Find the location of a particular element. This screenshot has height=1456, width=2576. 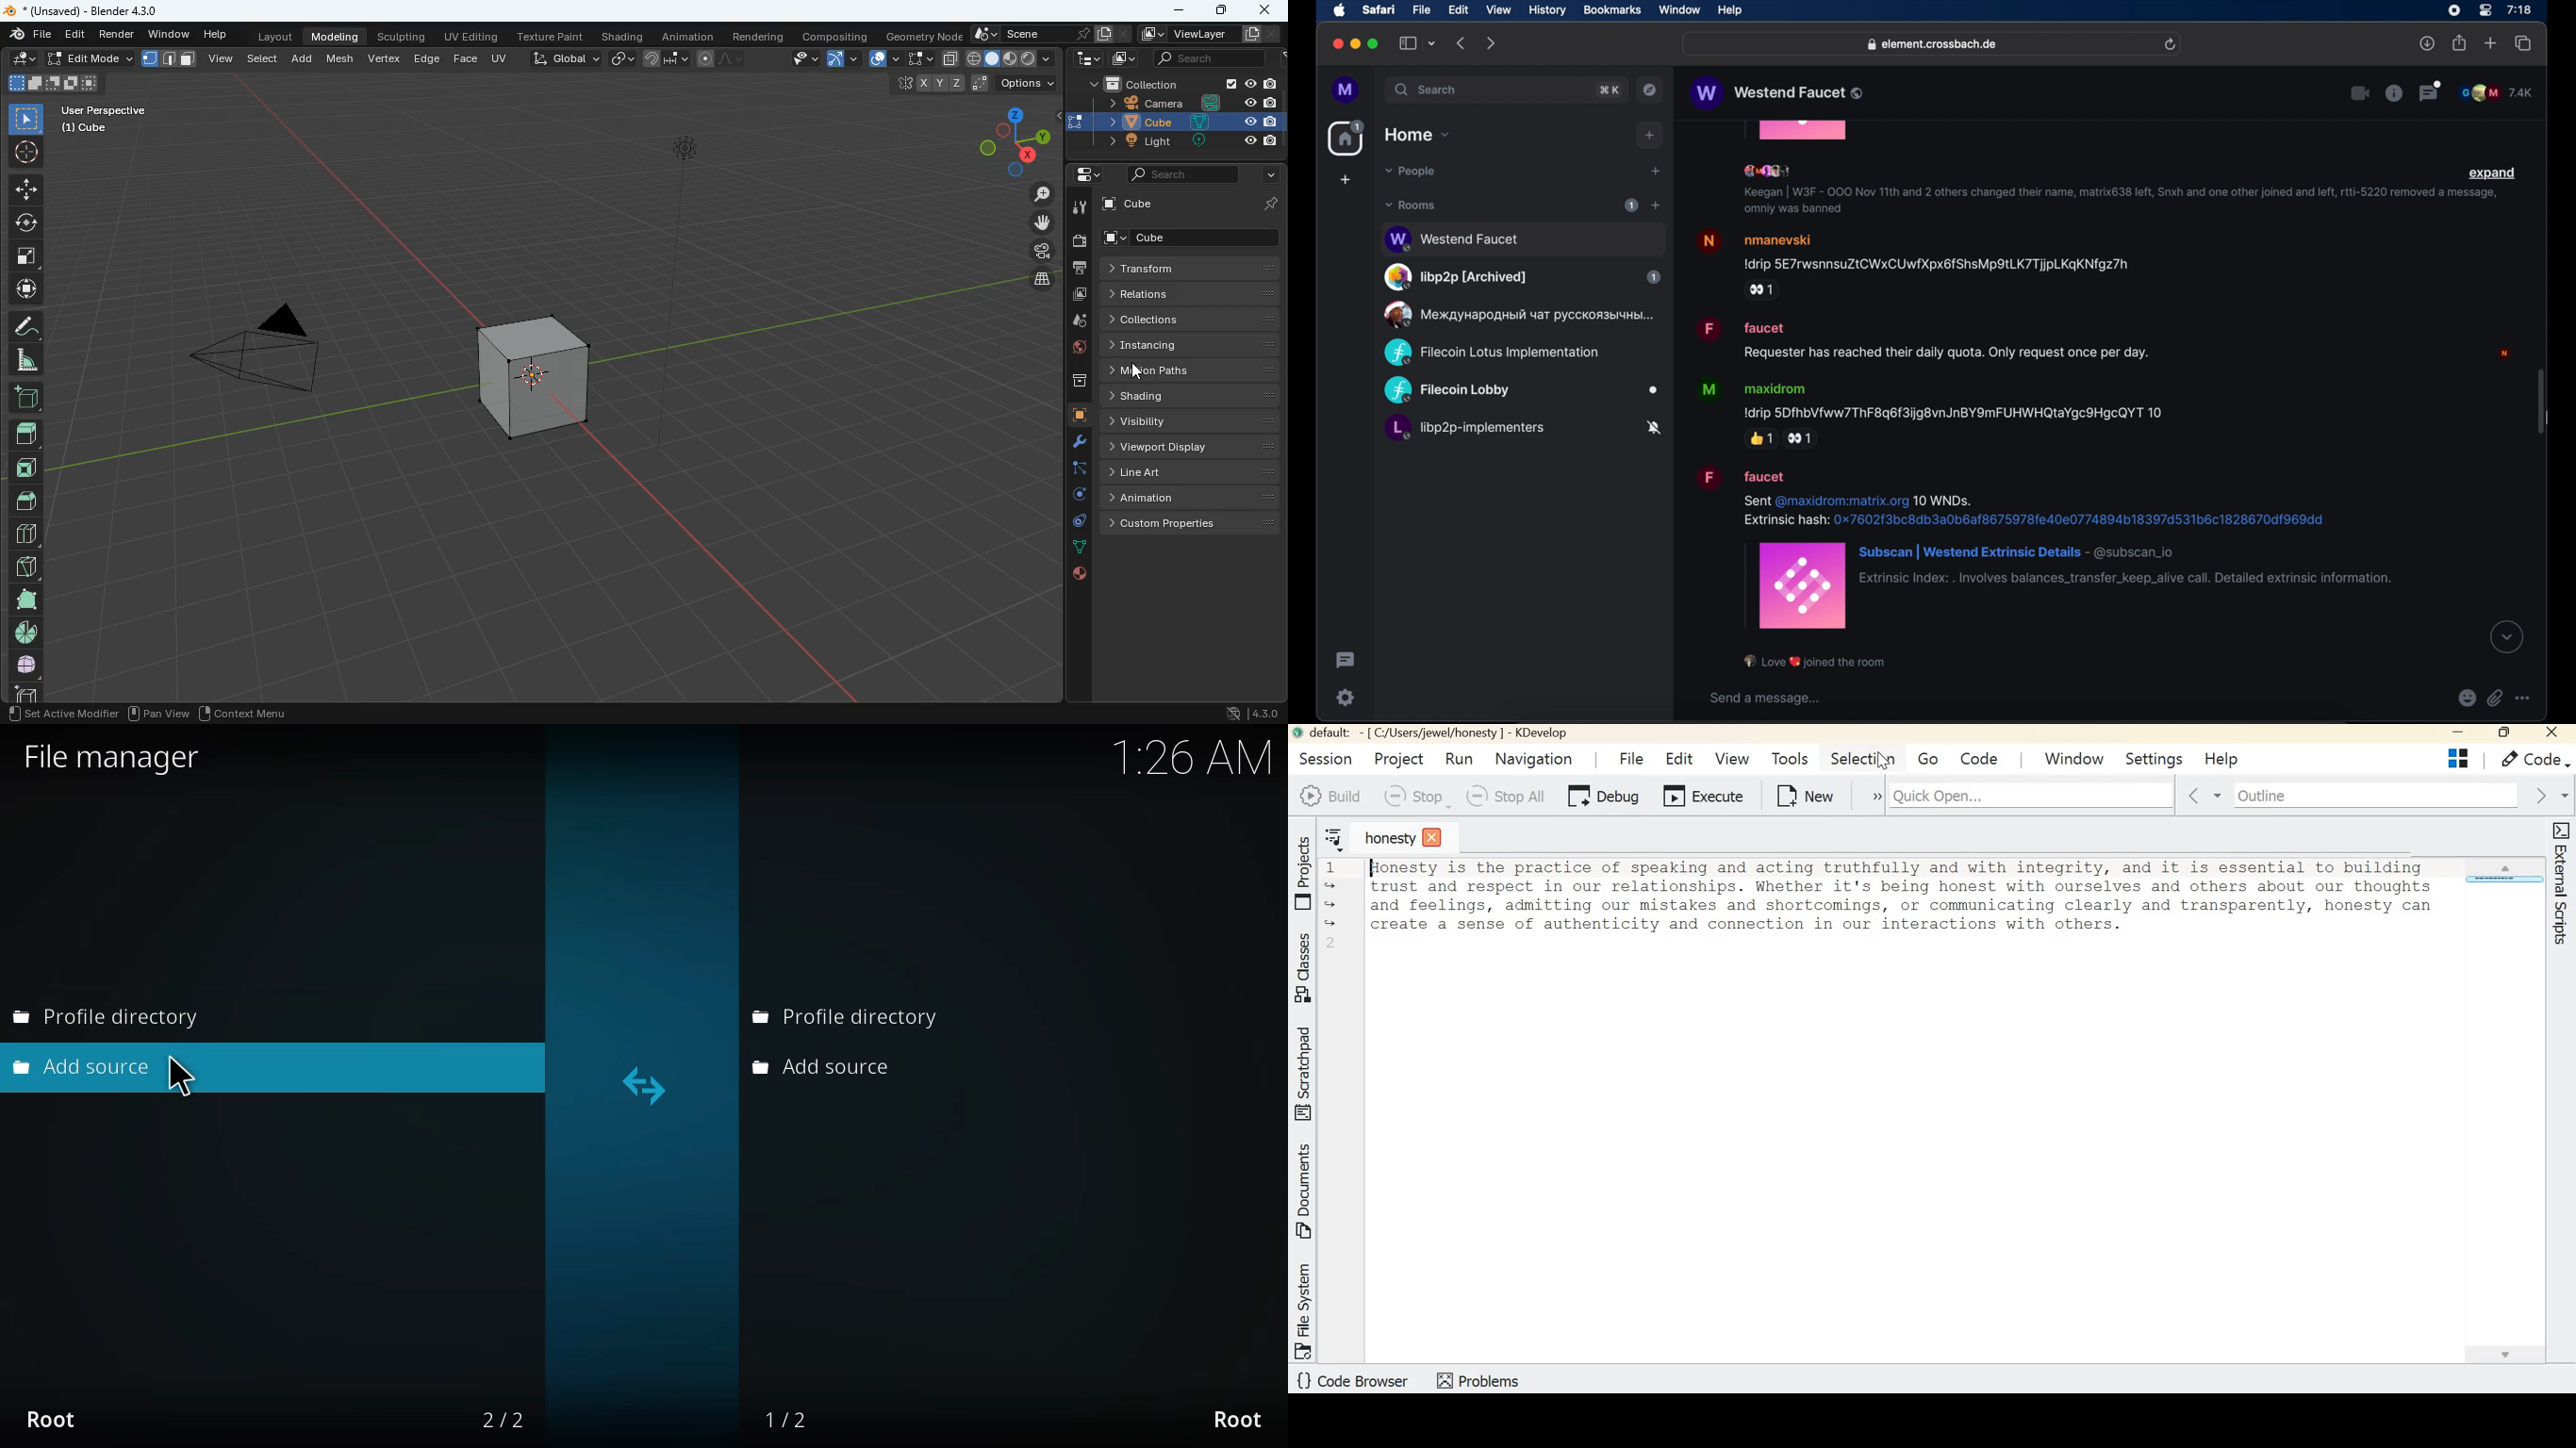

rendering is located at coordinates (759, 37).